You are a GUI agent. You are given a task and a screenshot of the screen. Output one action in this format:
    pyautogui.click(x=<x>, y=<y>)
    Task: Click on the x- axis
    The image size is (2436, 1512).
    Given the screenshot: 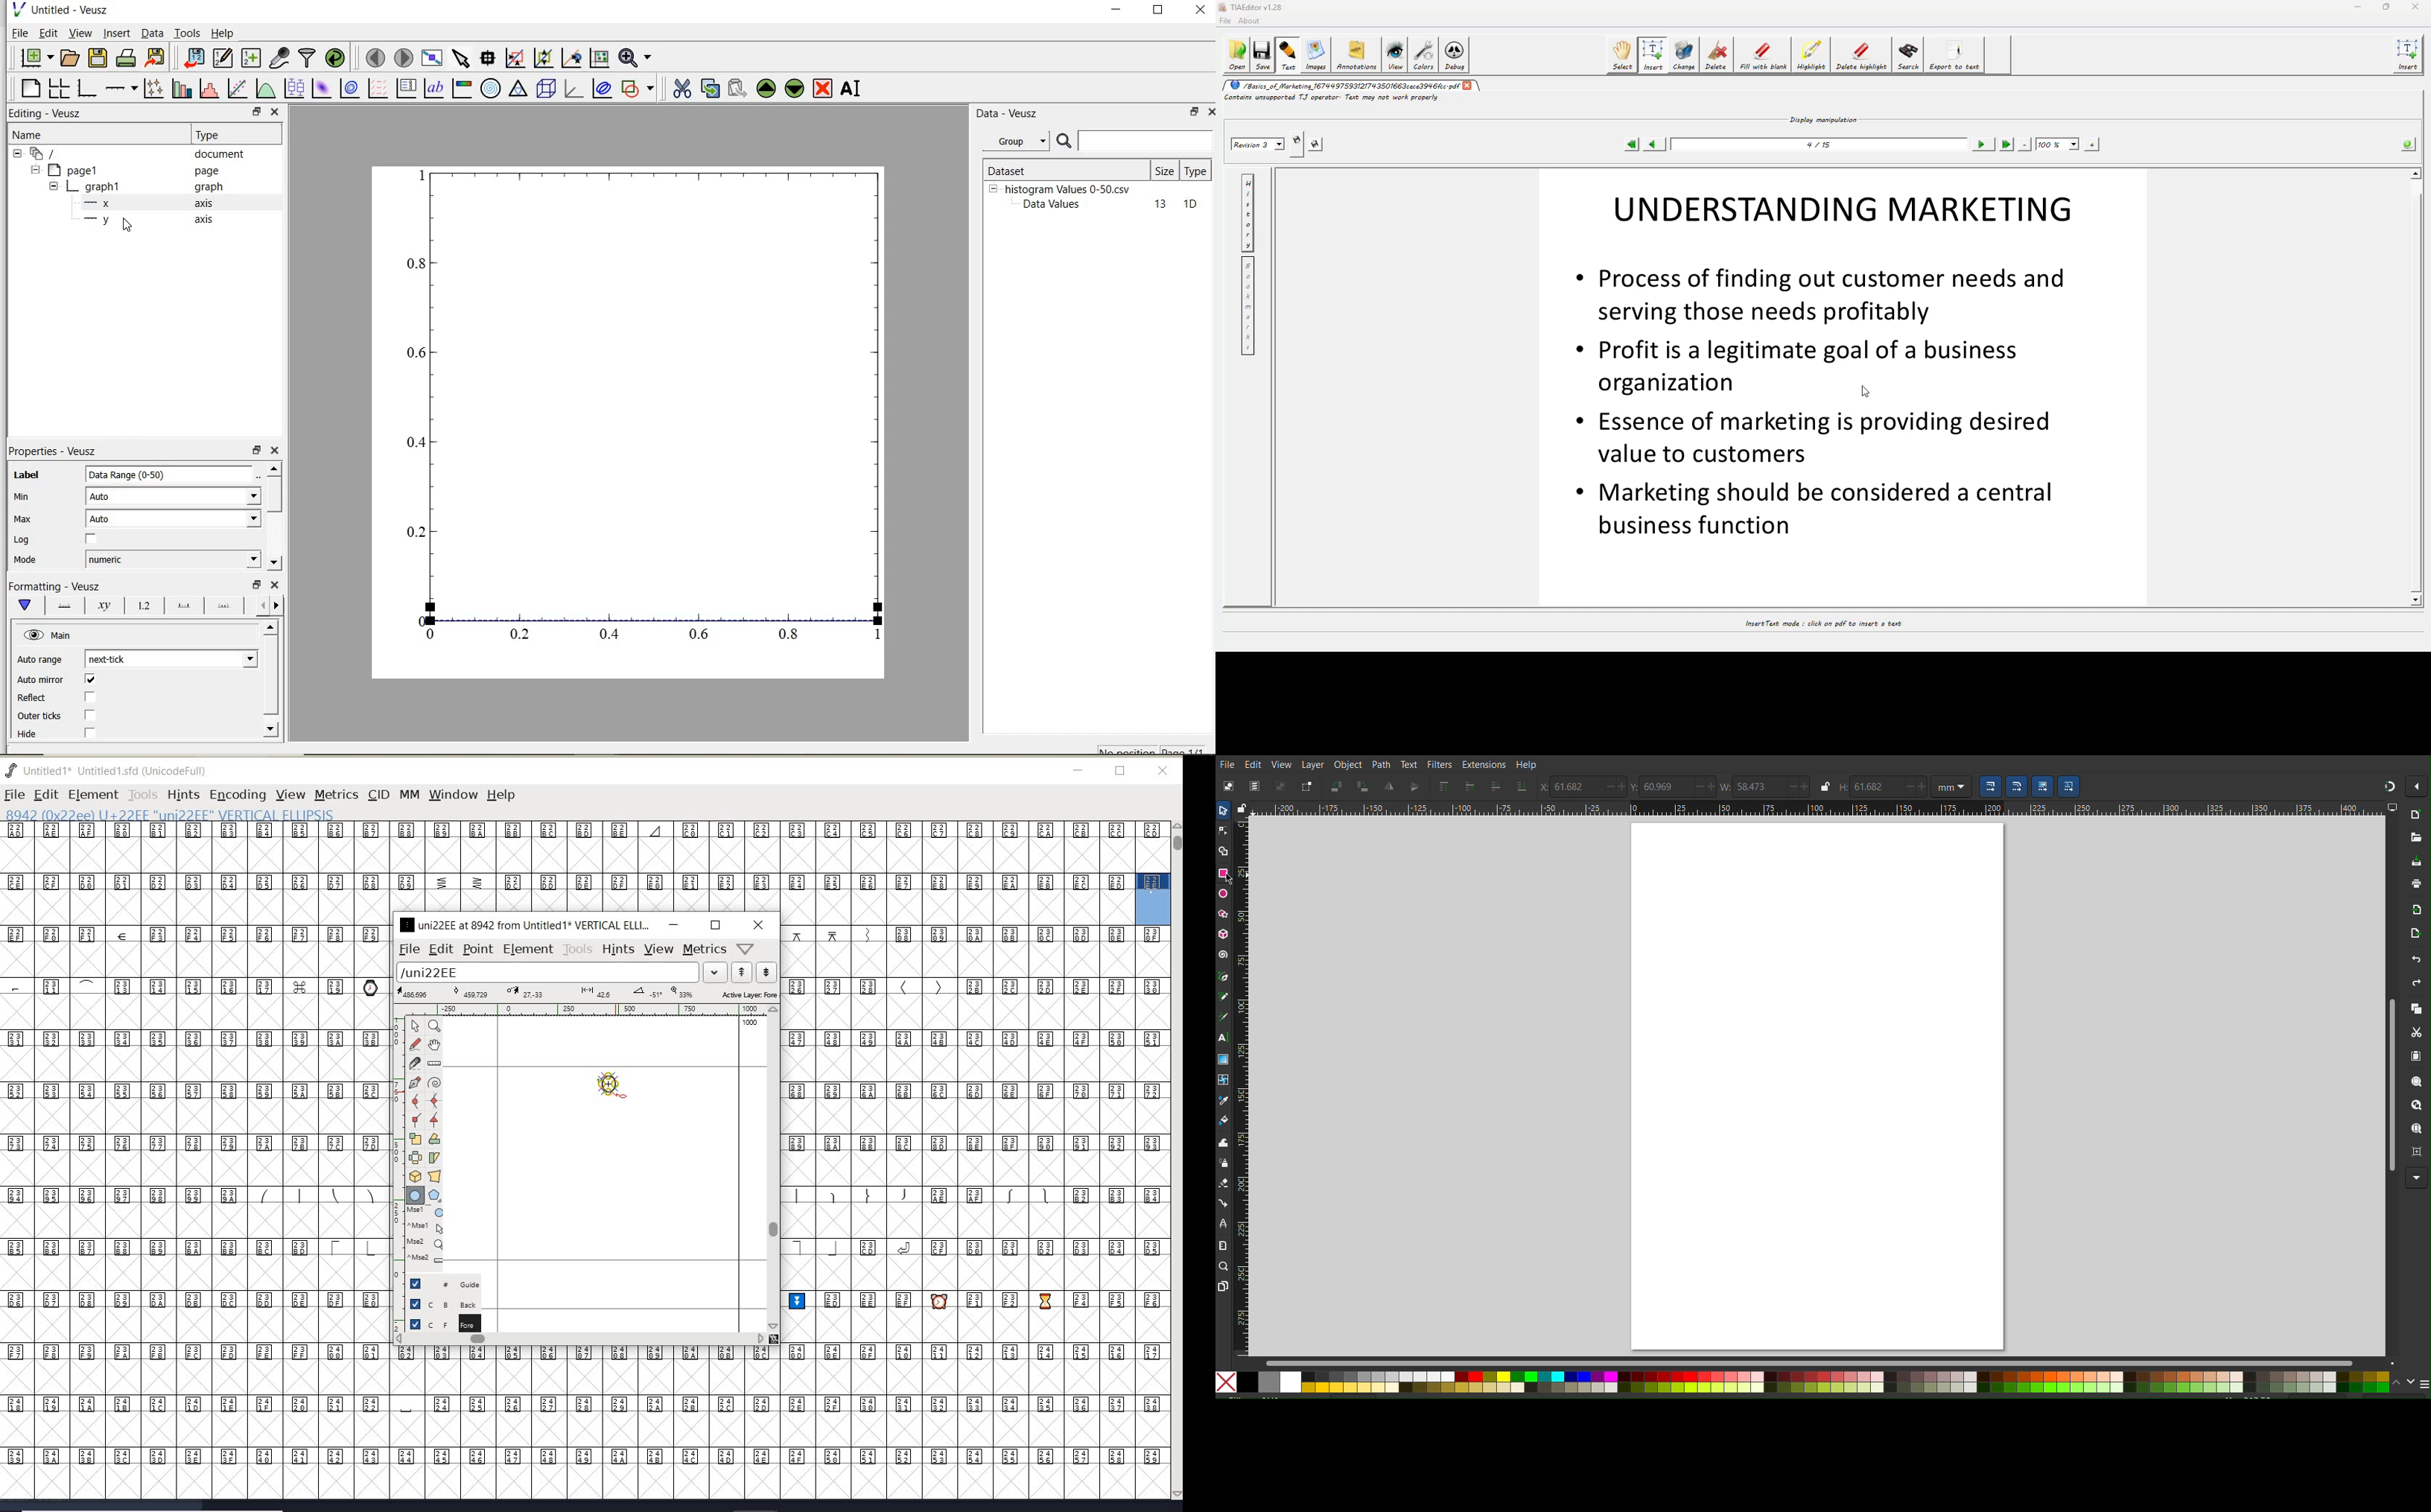 What is the action you would take?
    pyautogui.click(x=100, y=205)
    